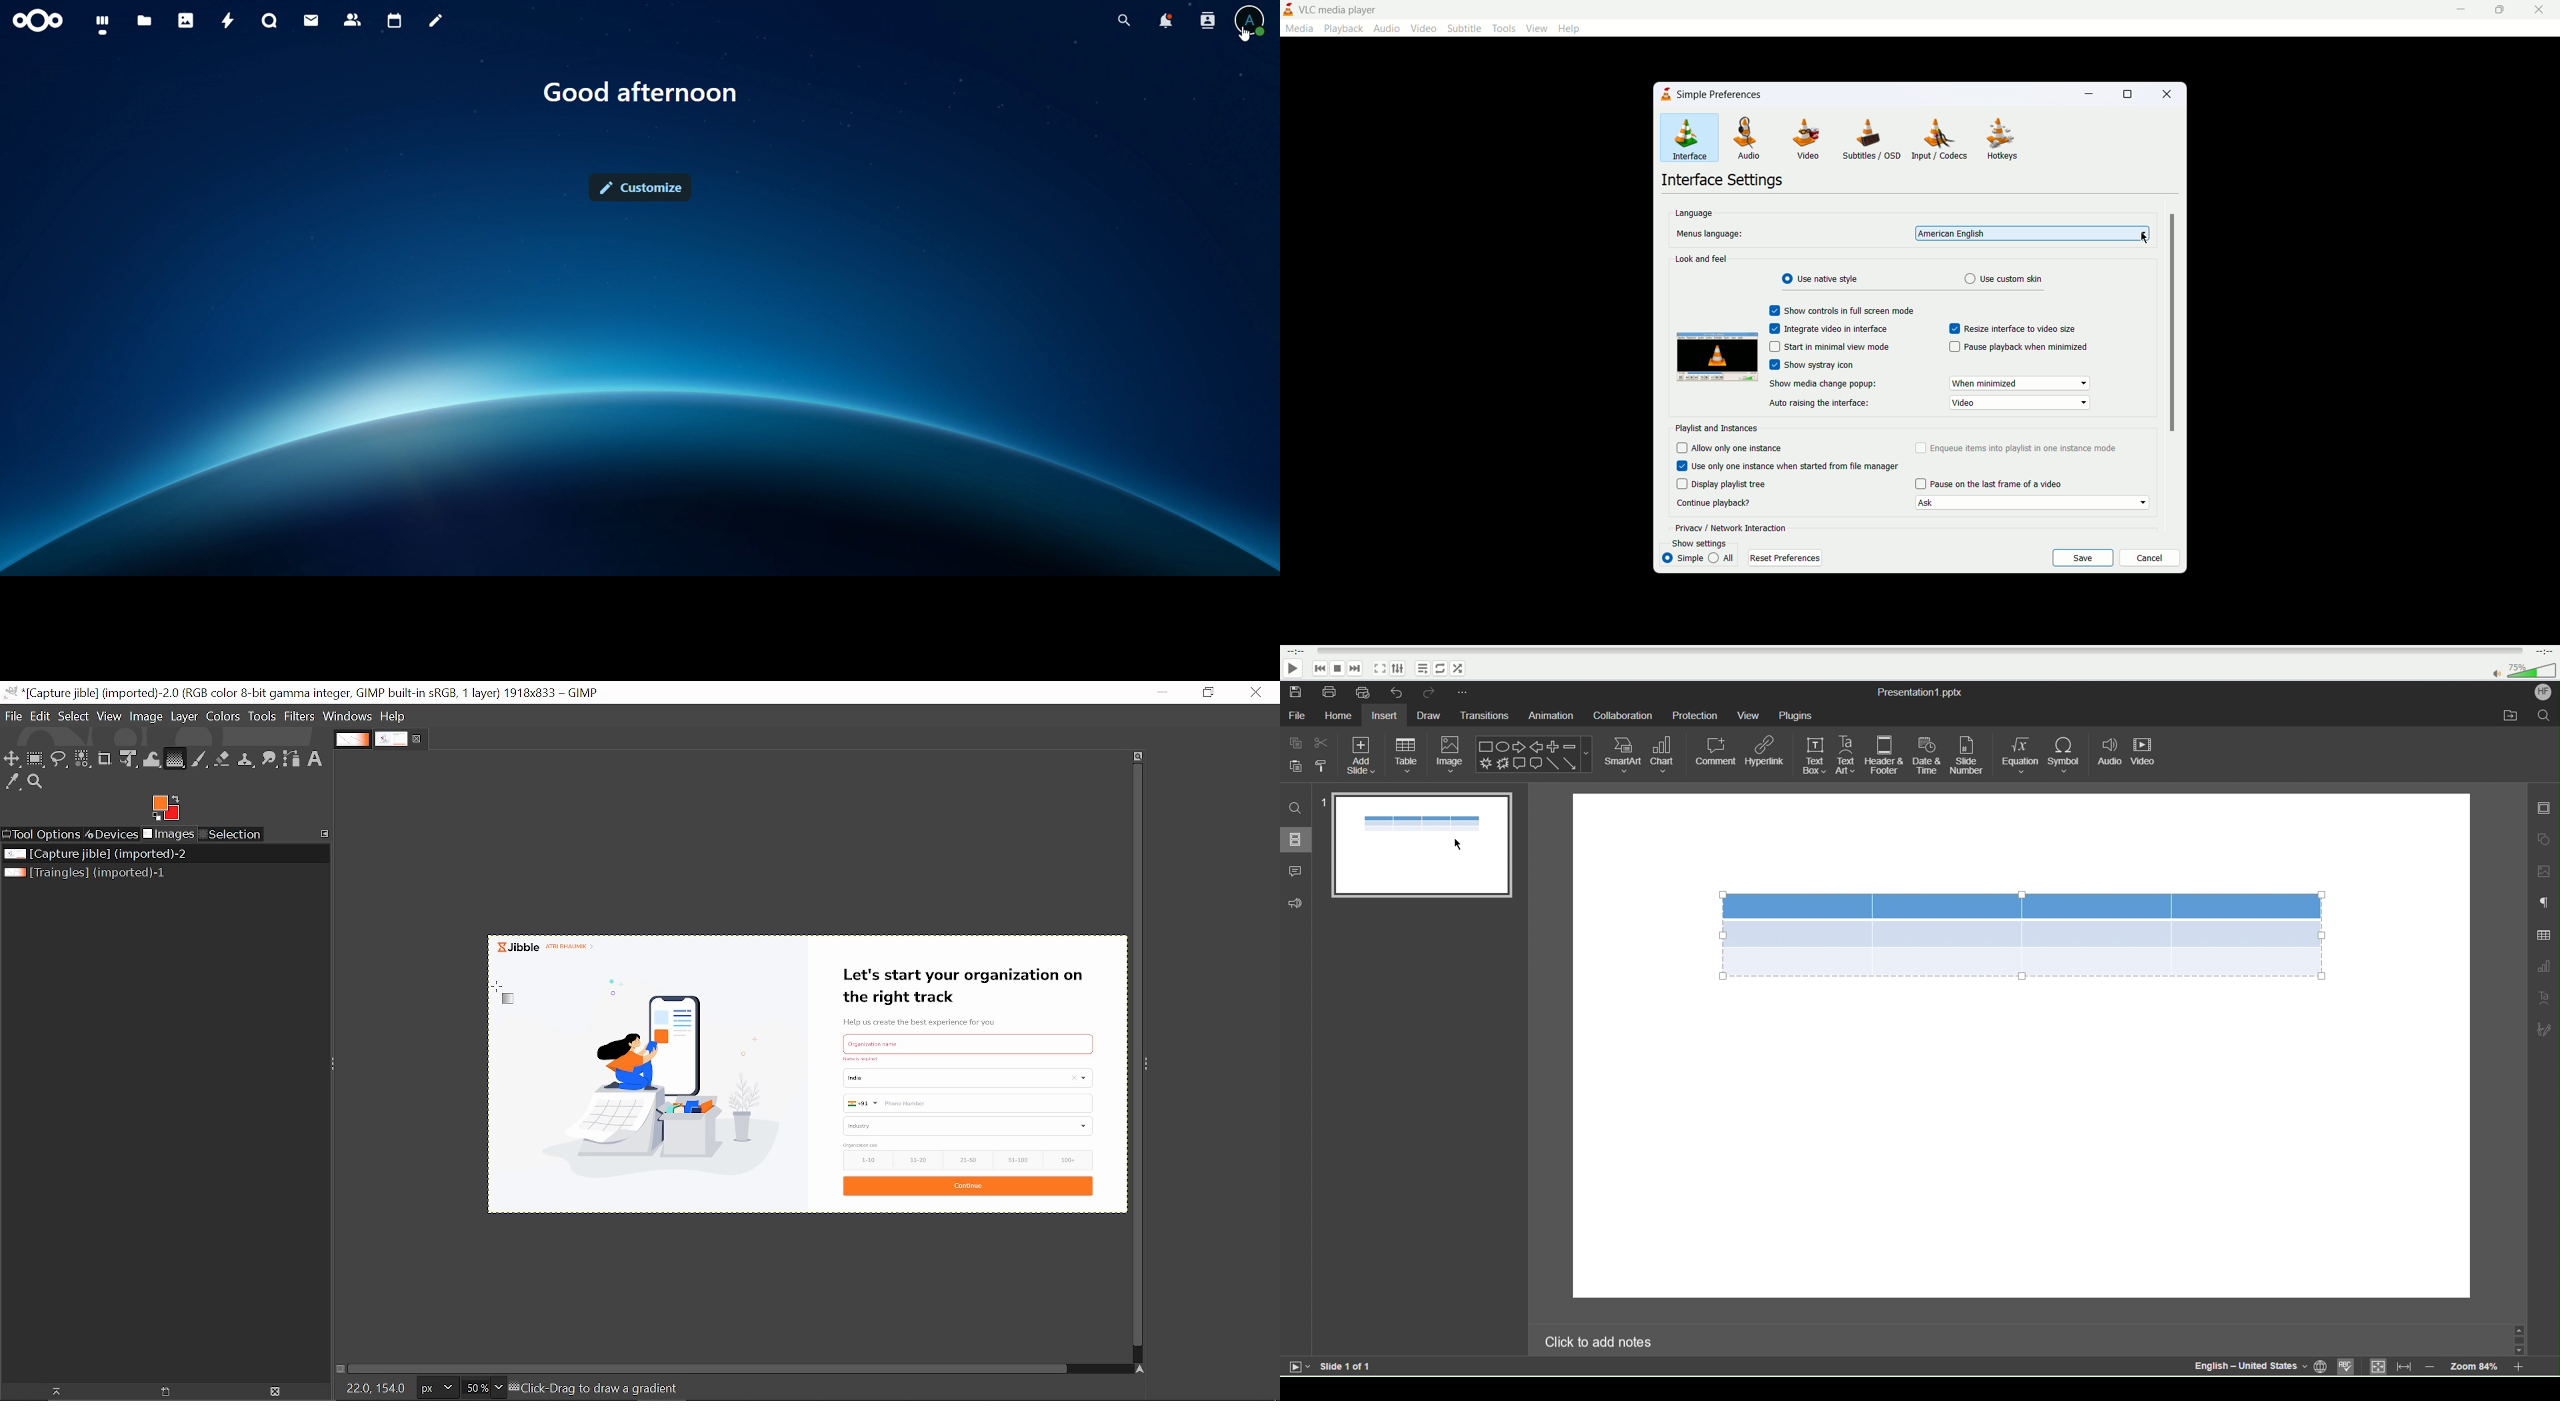 The image size is (2576, 1428). What do you see at coordinates (2543, 968) in the screenshot?
I see `Graph Settings` at bounding box center [2543, 968].